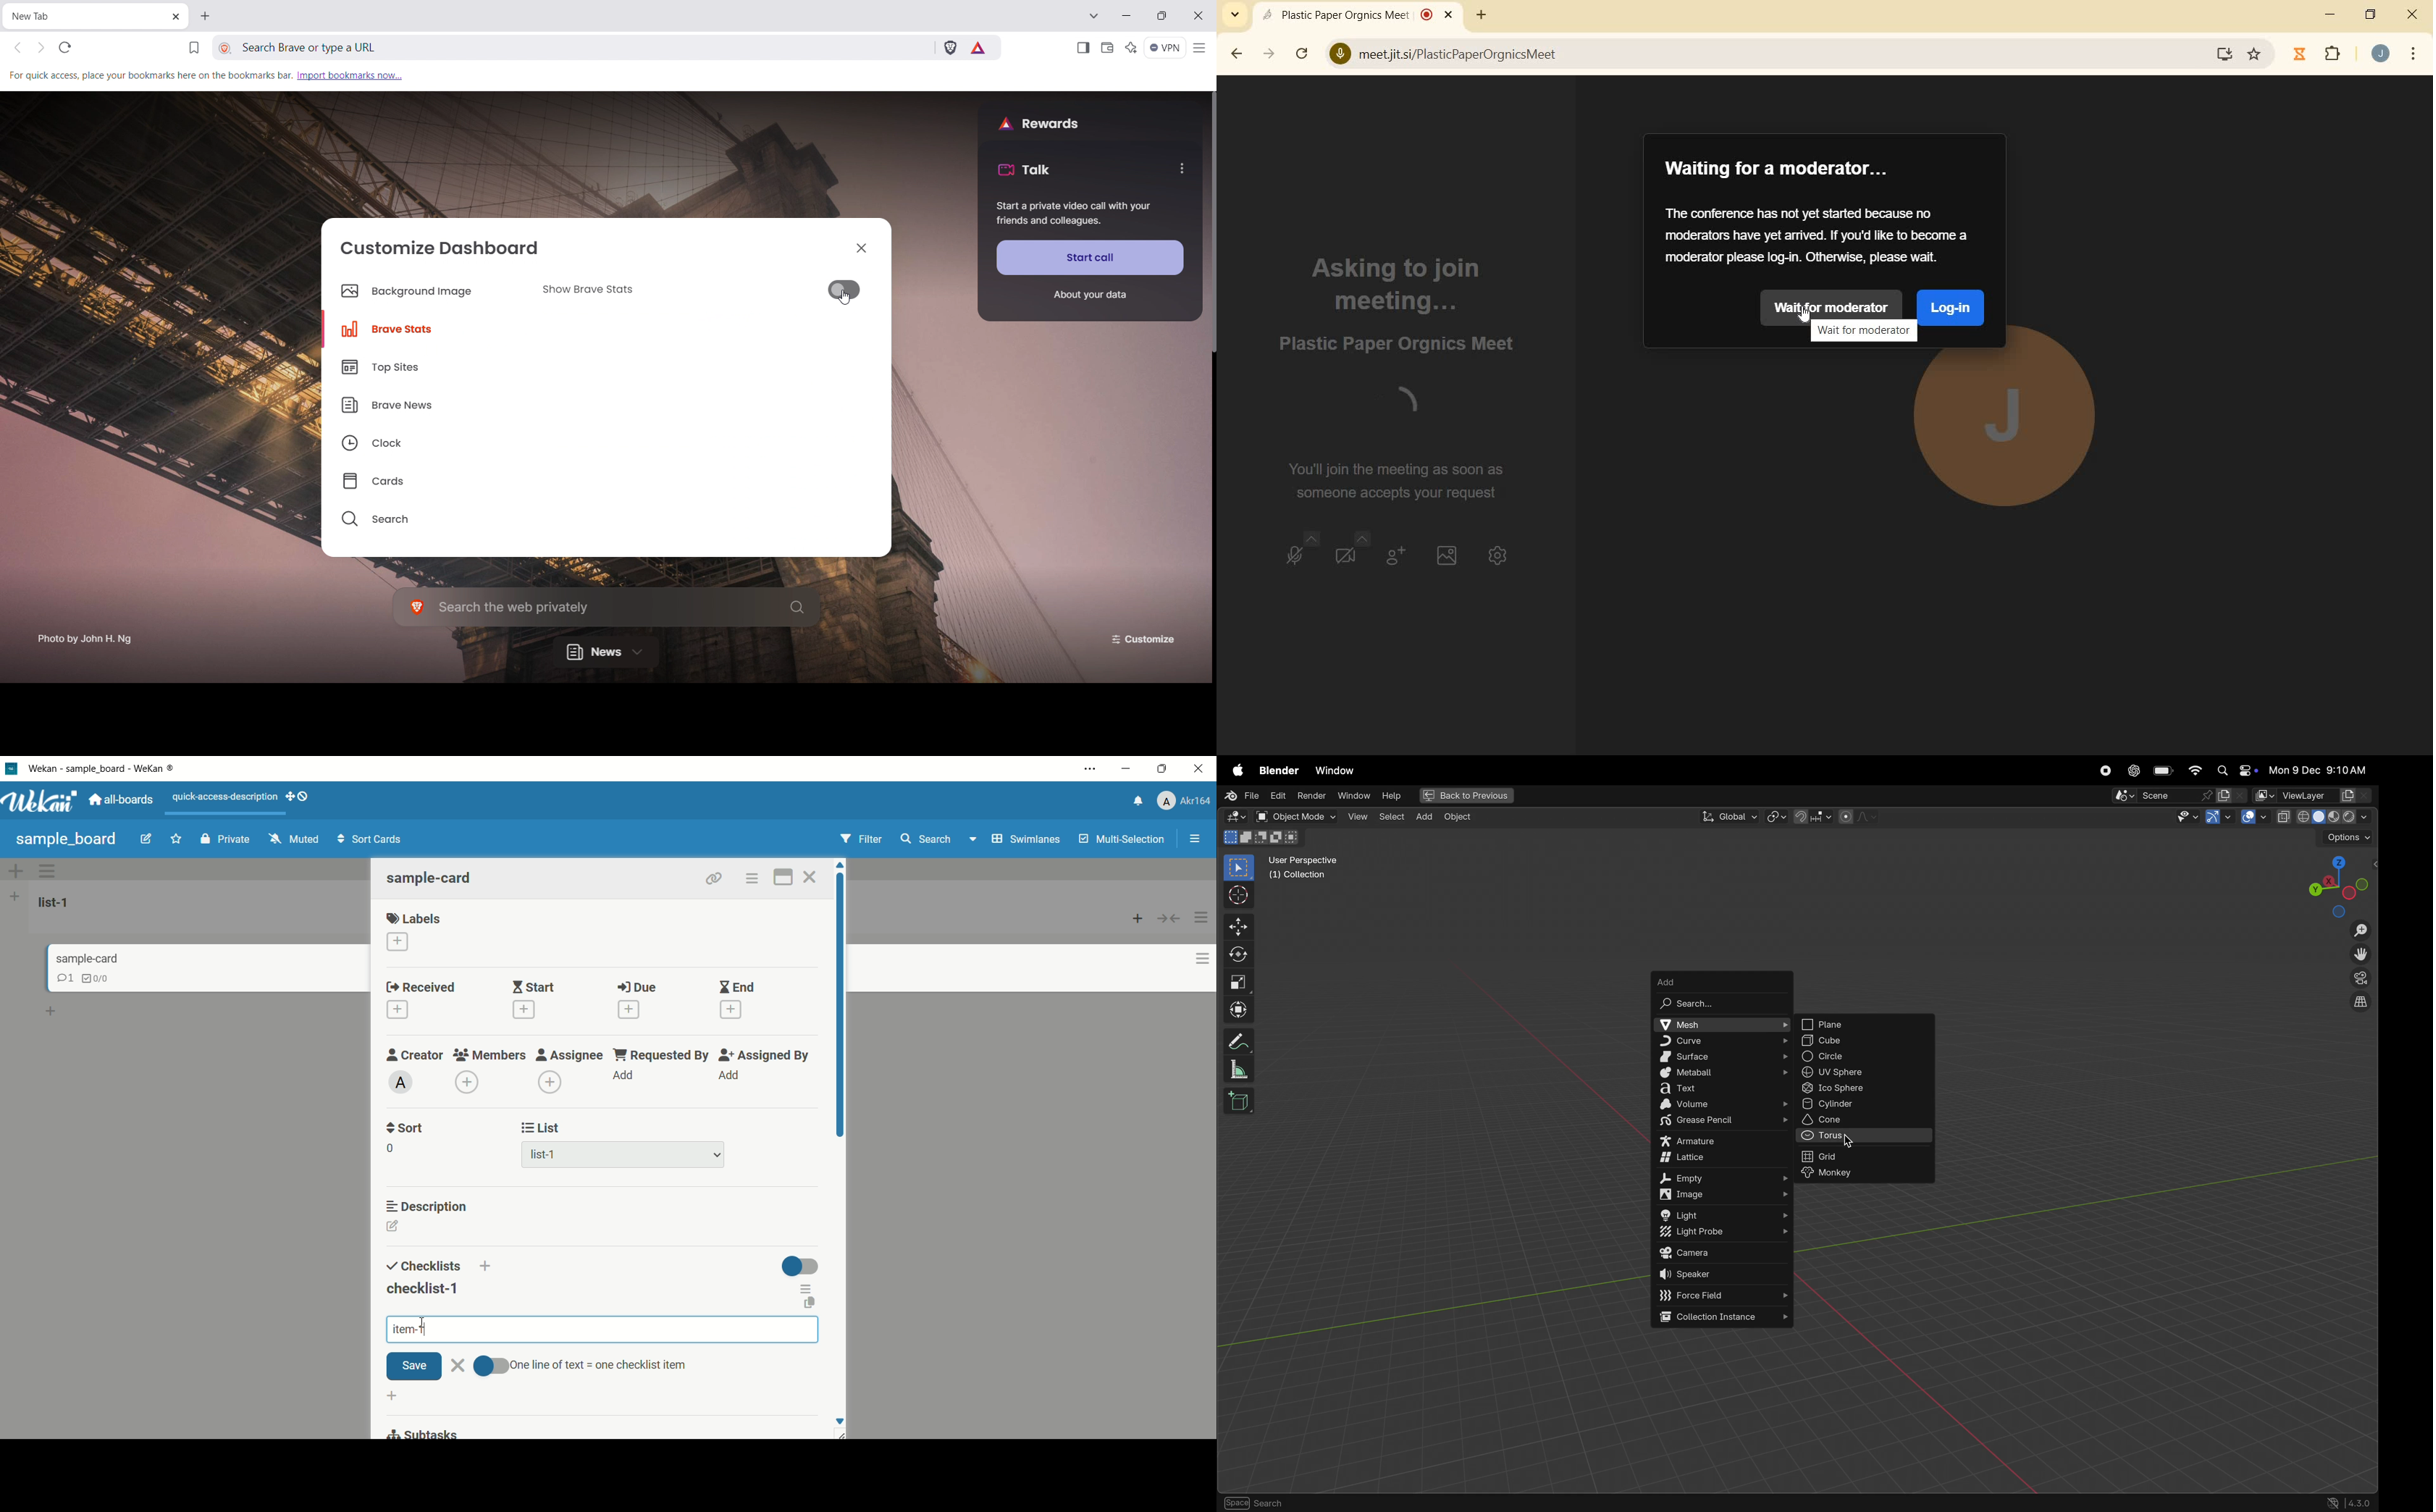  I want to click on add member, so click(469, 1082).